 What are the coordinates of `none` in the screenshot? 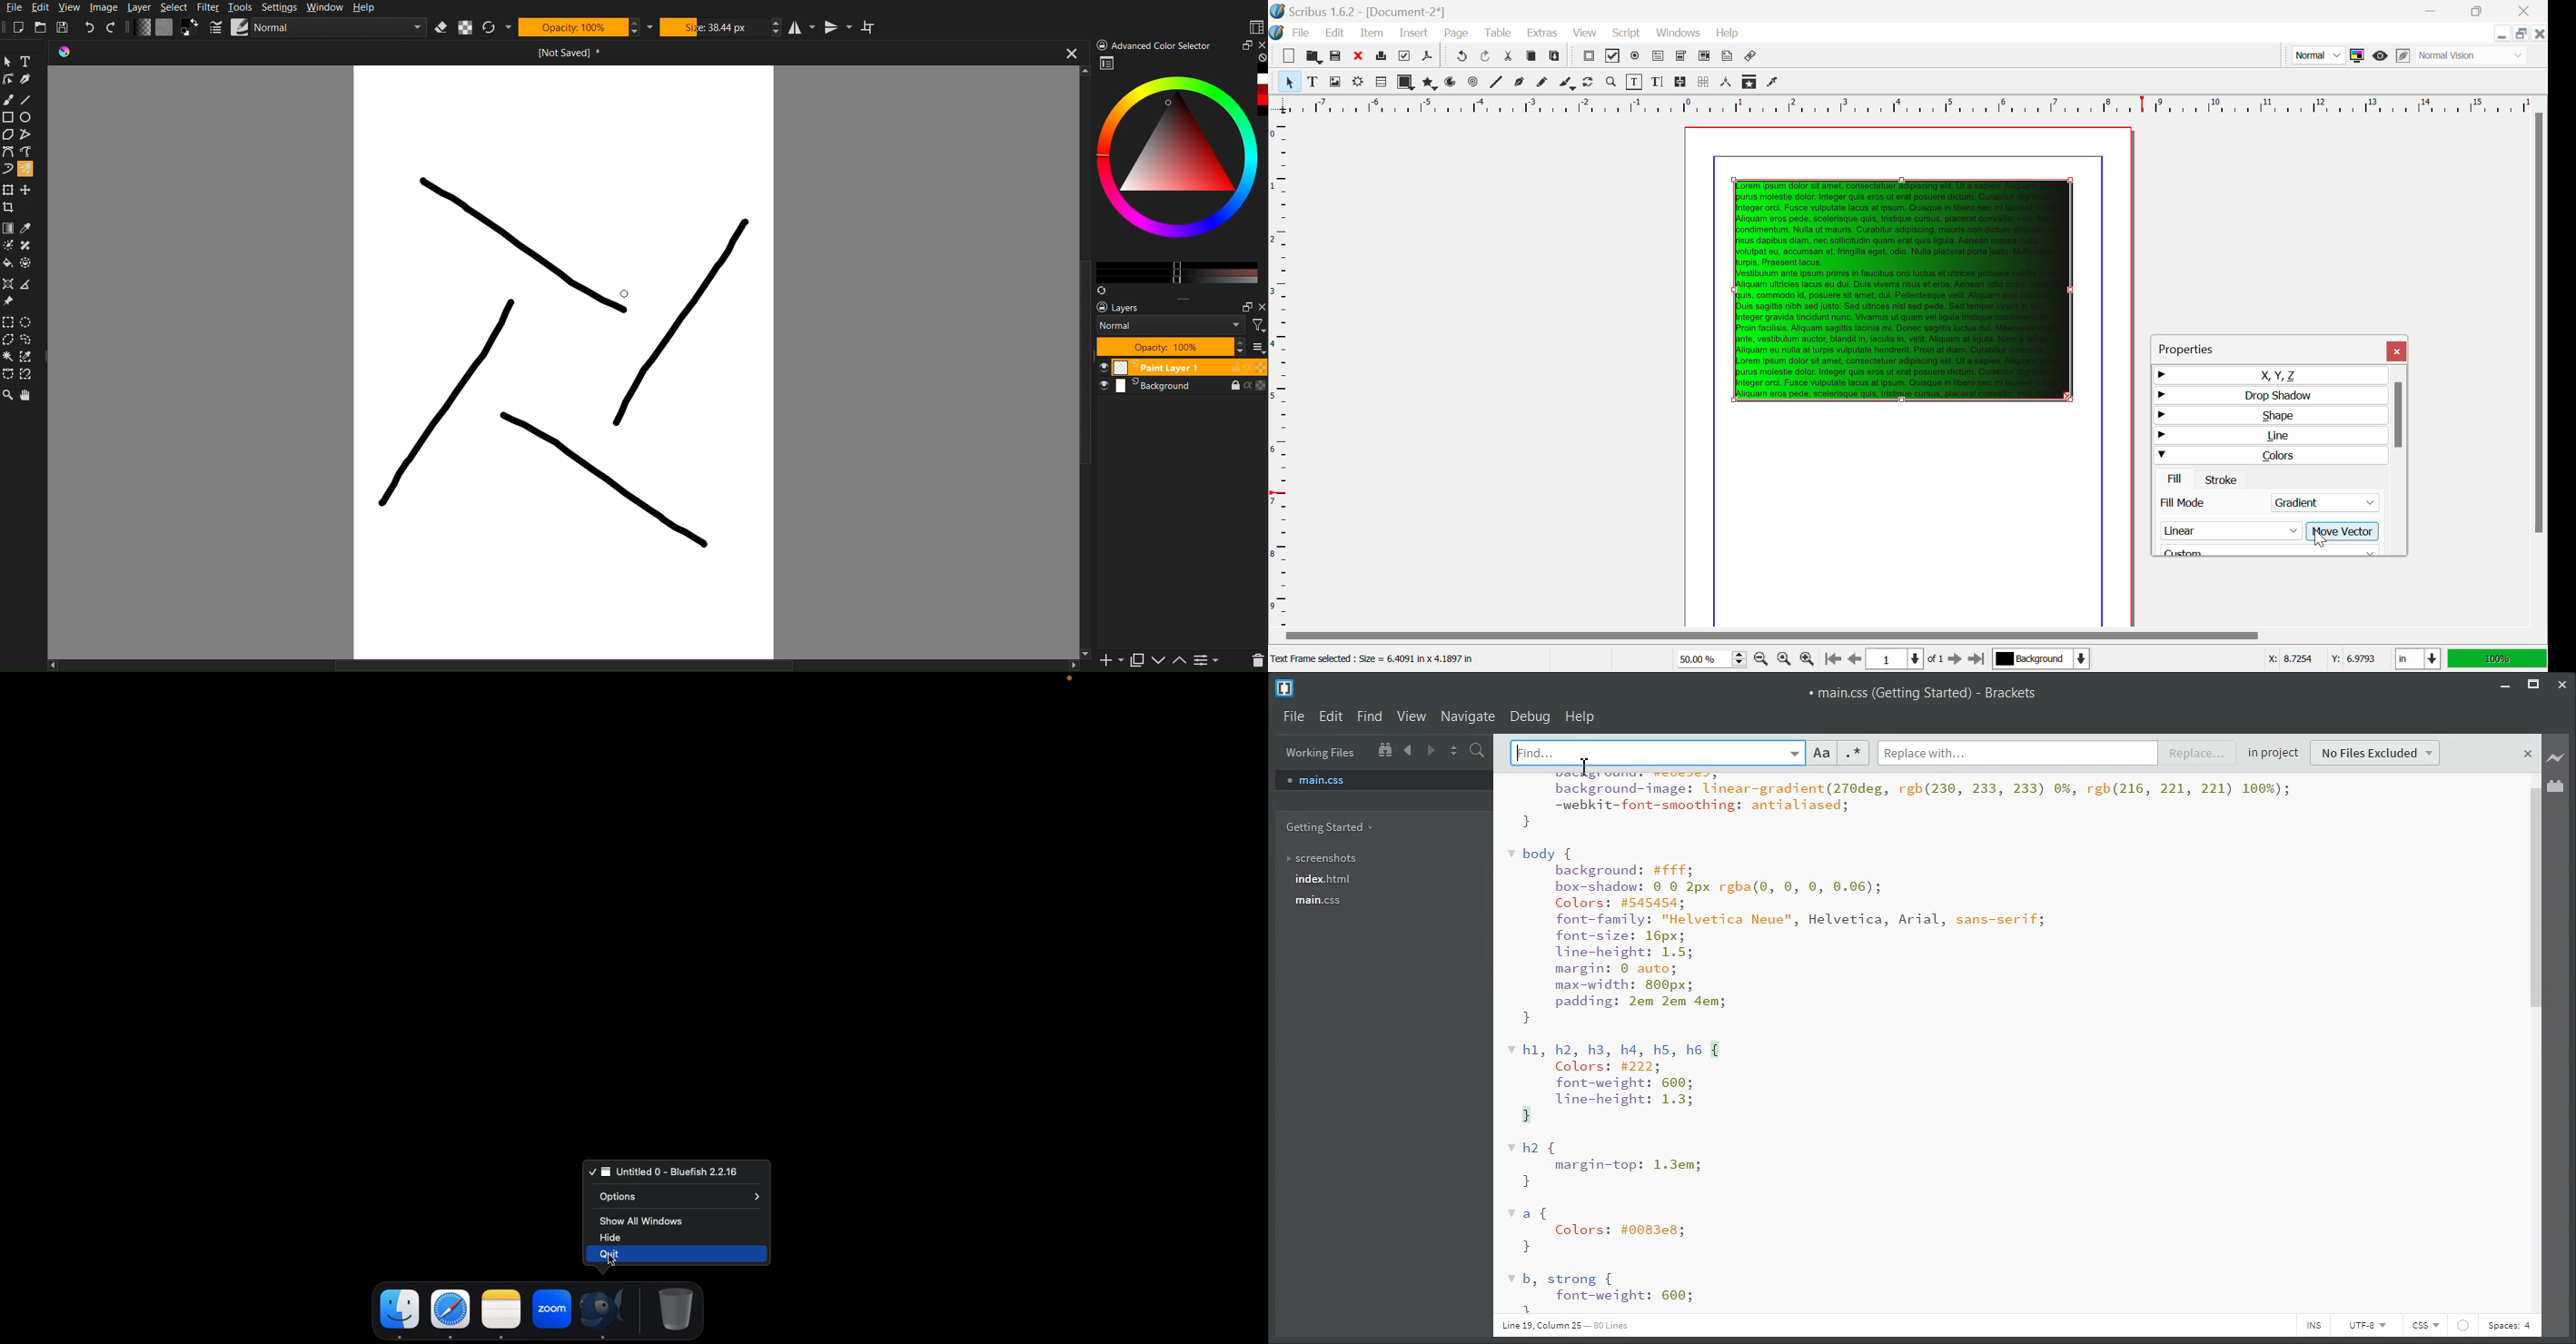 It's located at (1261, 58).